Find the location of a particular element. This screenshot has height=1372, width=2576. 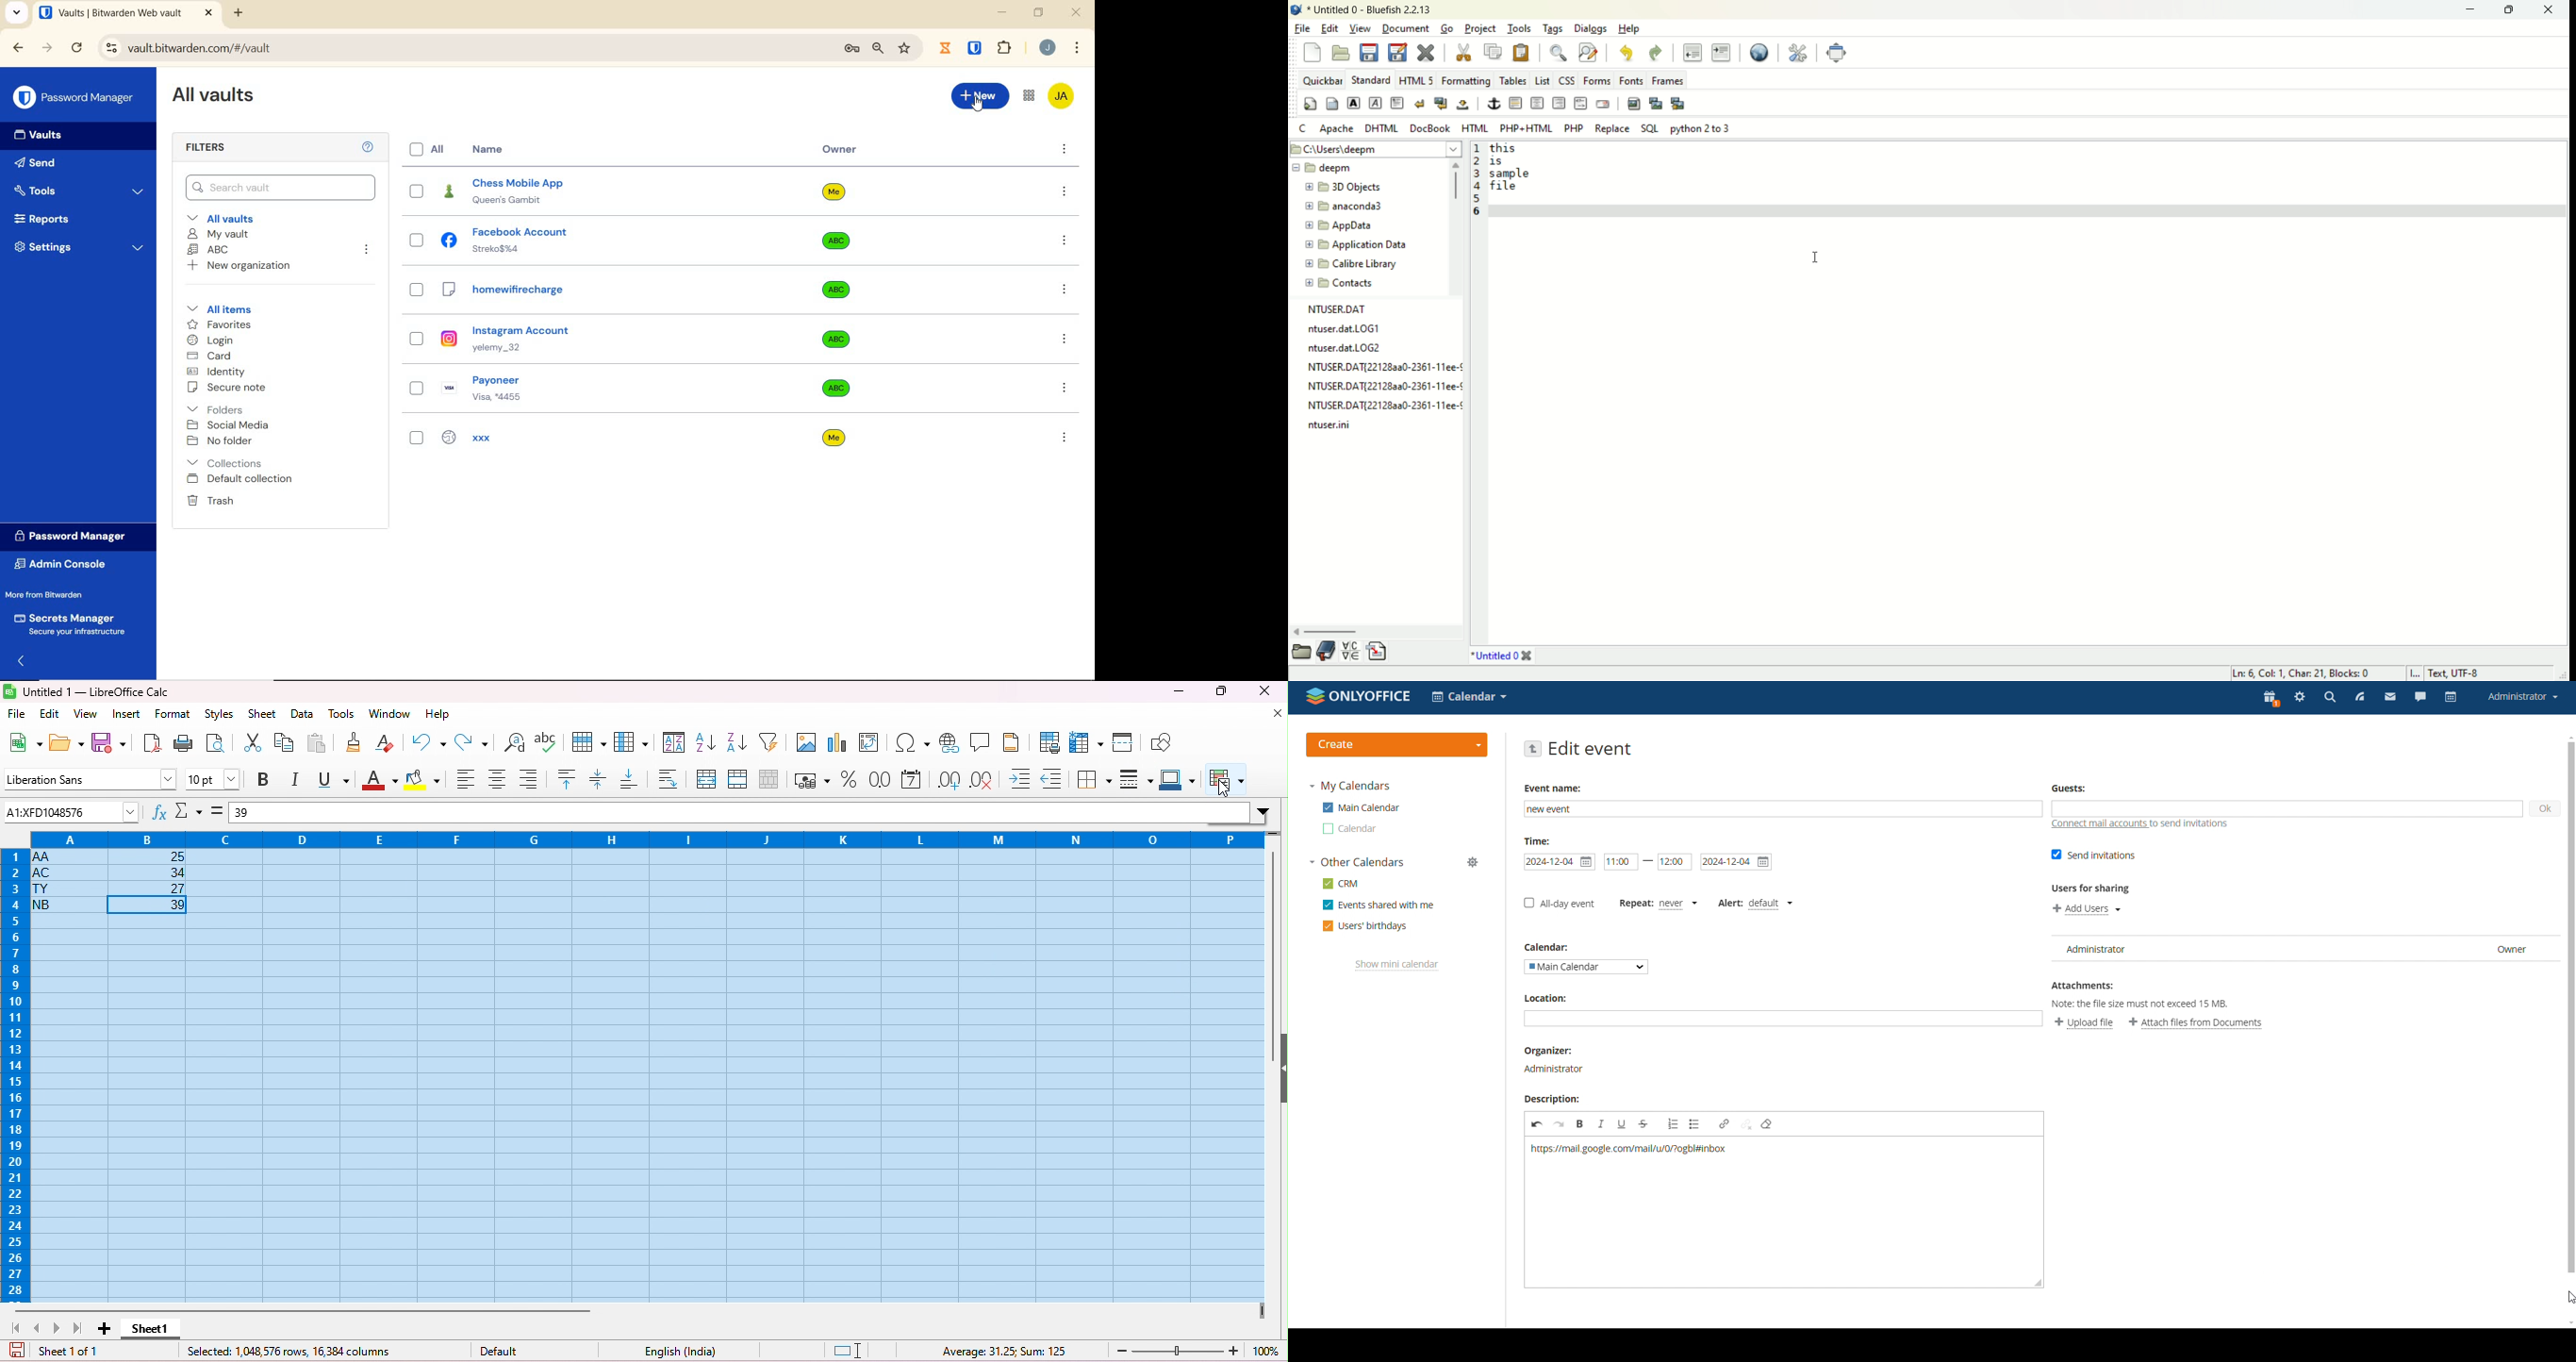

hide is located at coordinates (1280, 1075).